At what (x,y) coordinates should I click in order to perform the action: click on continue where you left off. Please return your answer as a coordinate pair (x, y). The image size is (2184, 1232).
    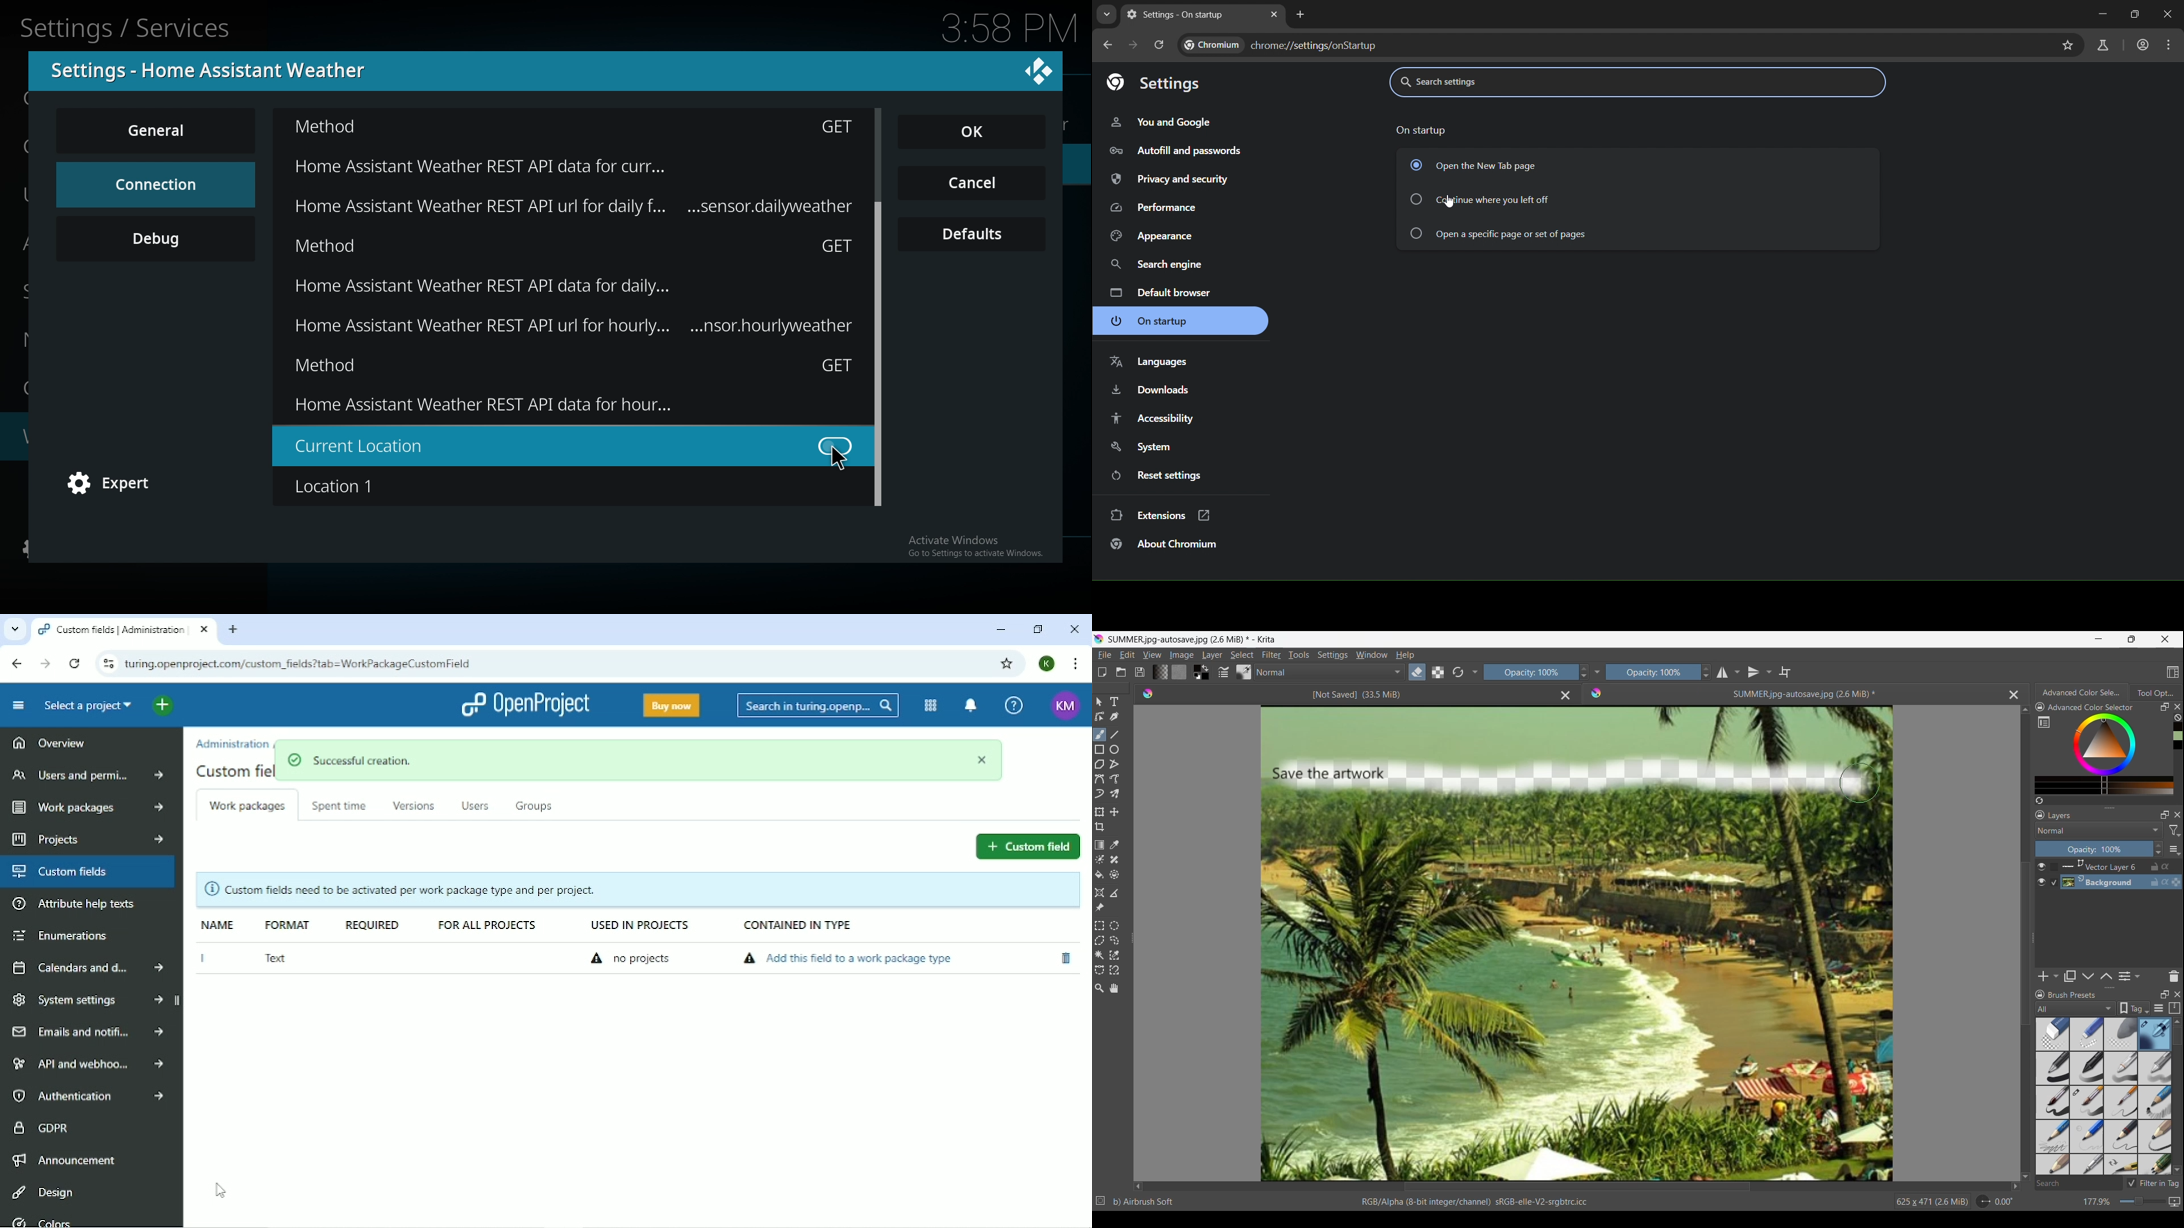
    Looking at the image, I should click on (1500, 233).